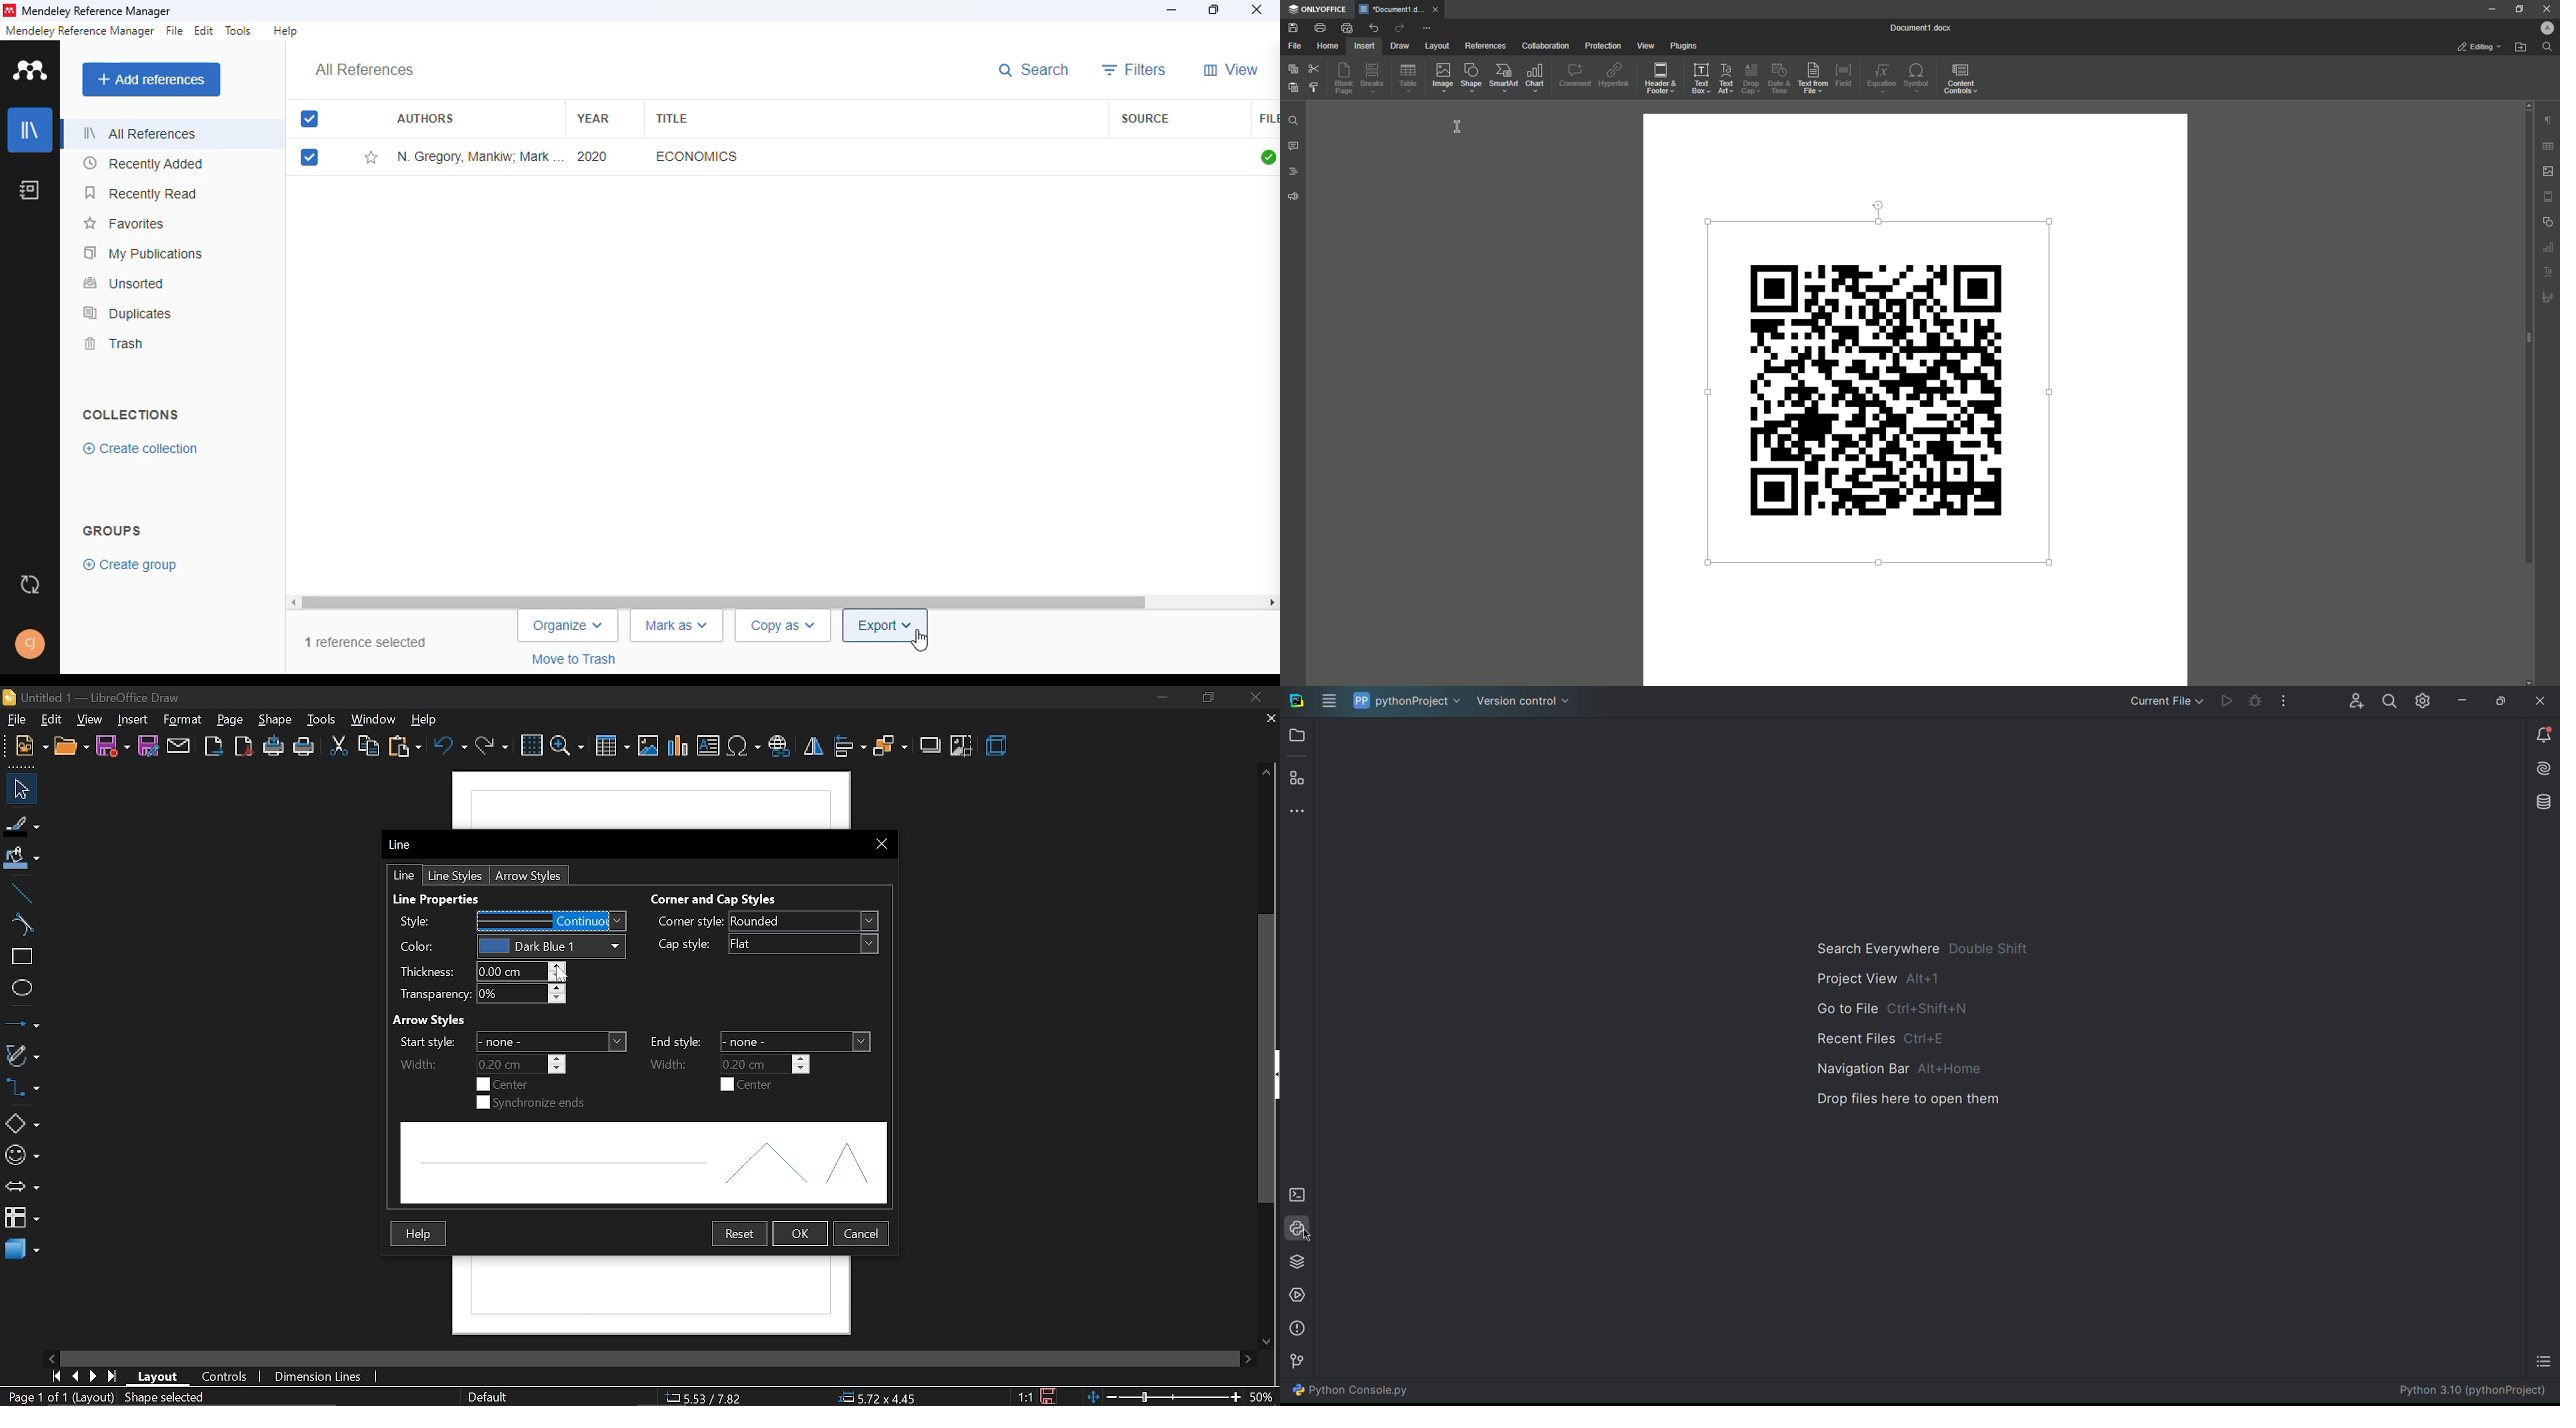 This screenshot has width=2576, height=1428. What do you see at coordinates (1365, 46) in the screenshot?
I see `Insert` at bounding box center [1365, 46].